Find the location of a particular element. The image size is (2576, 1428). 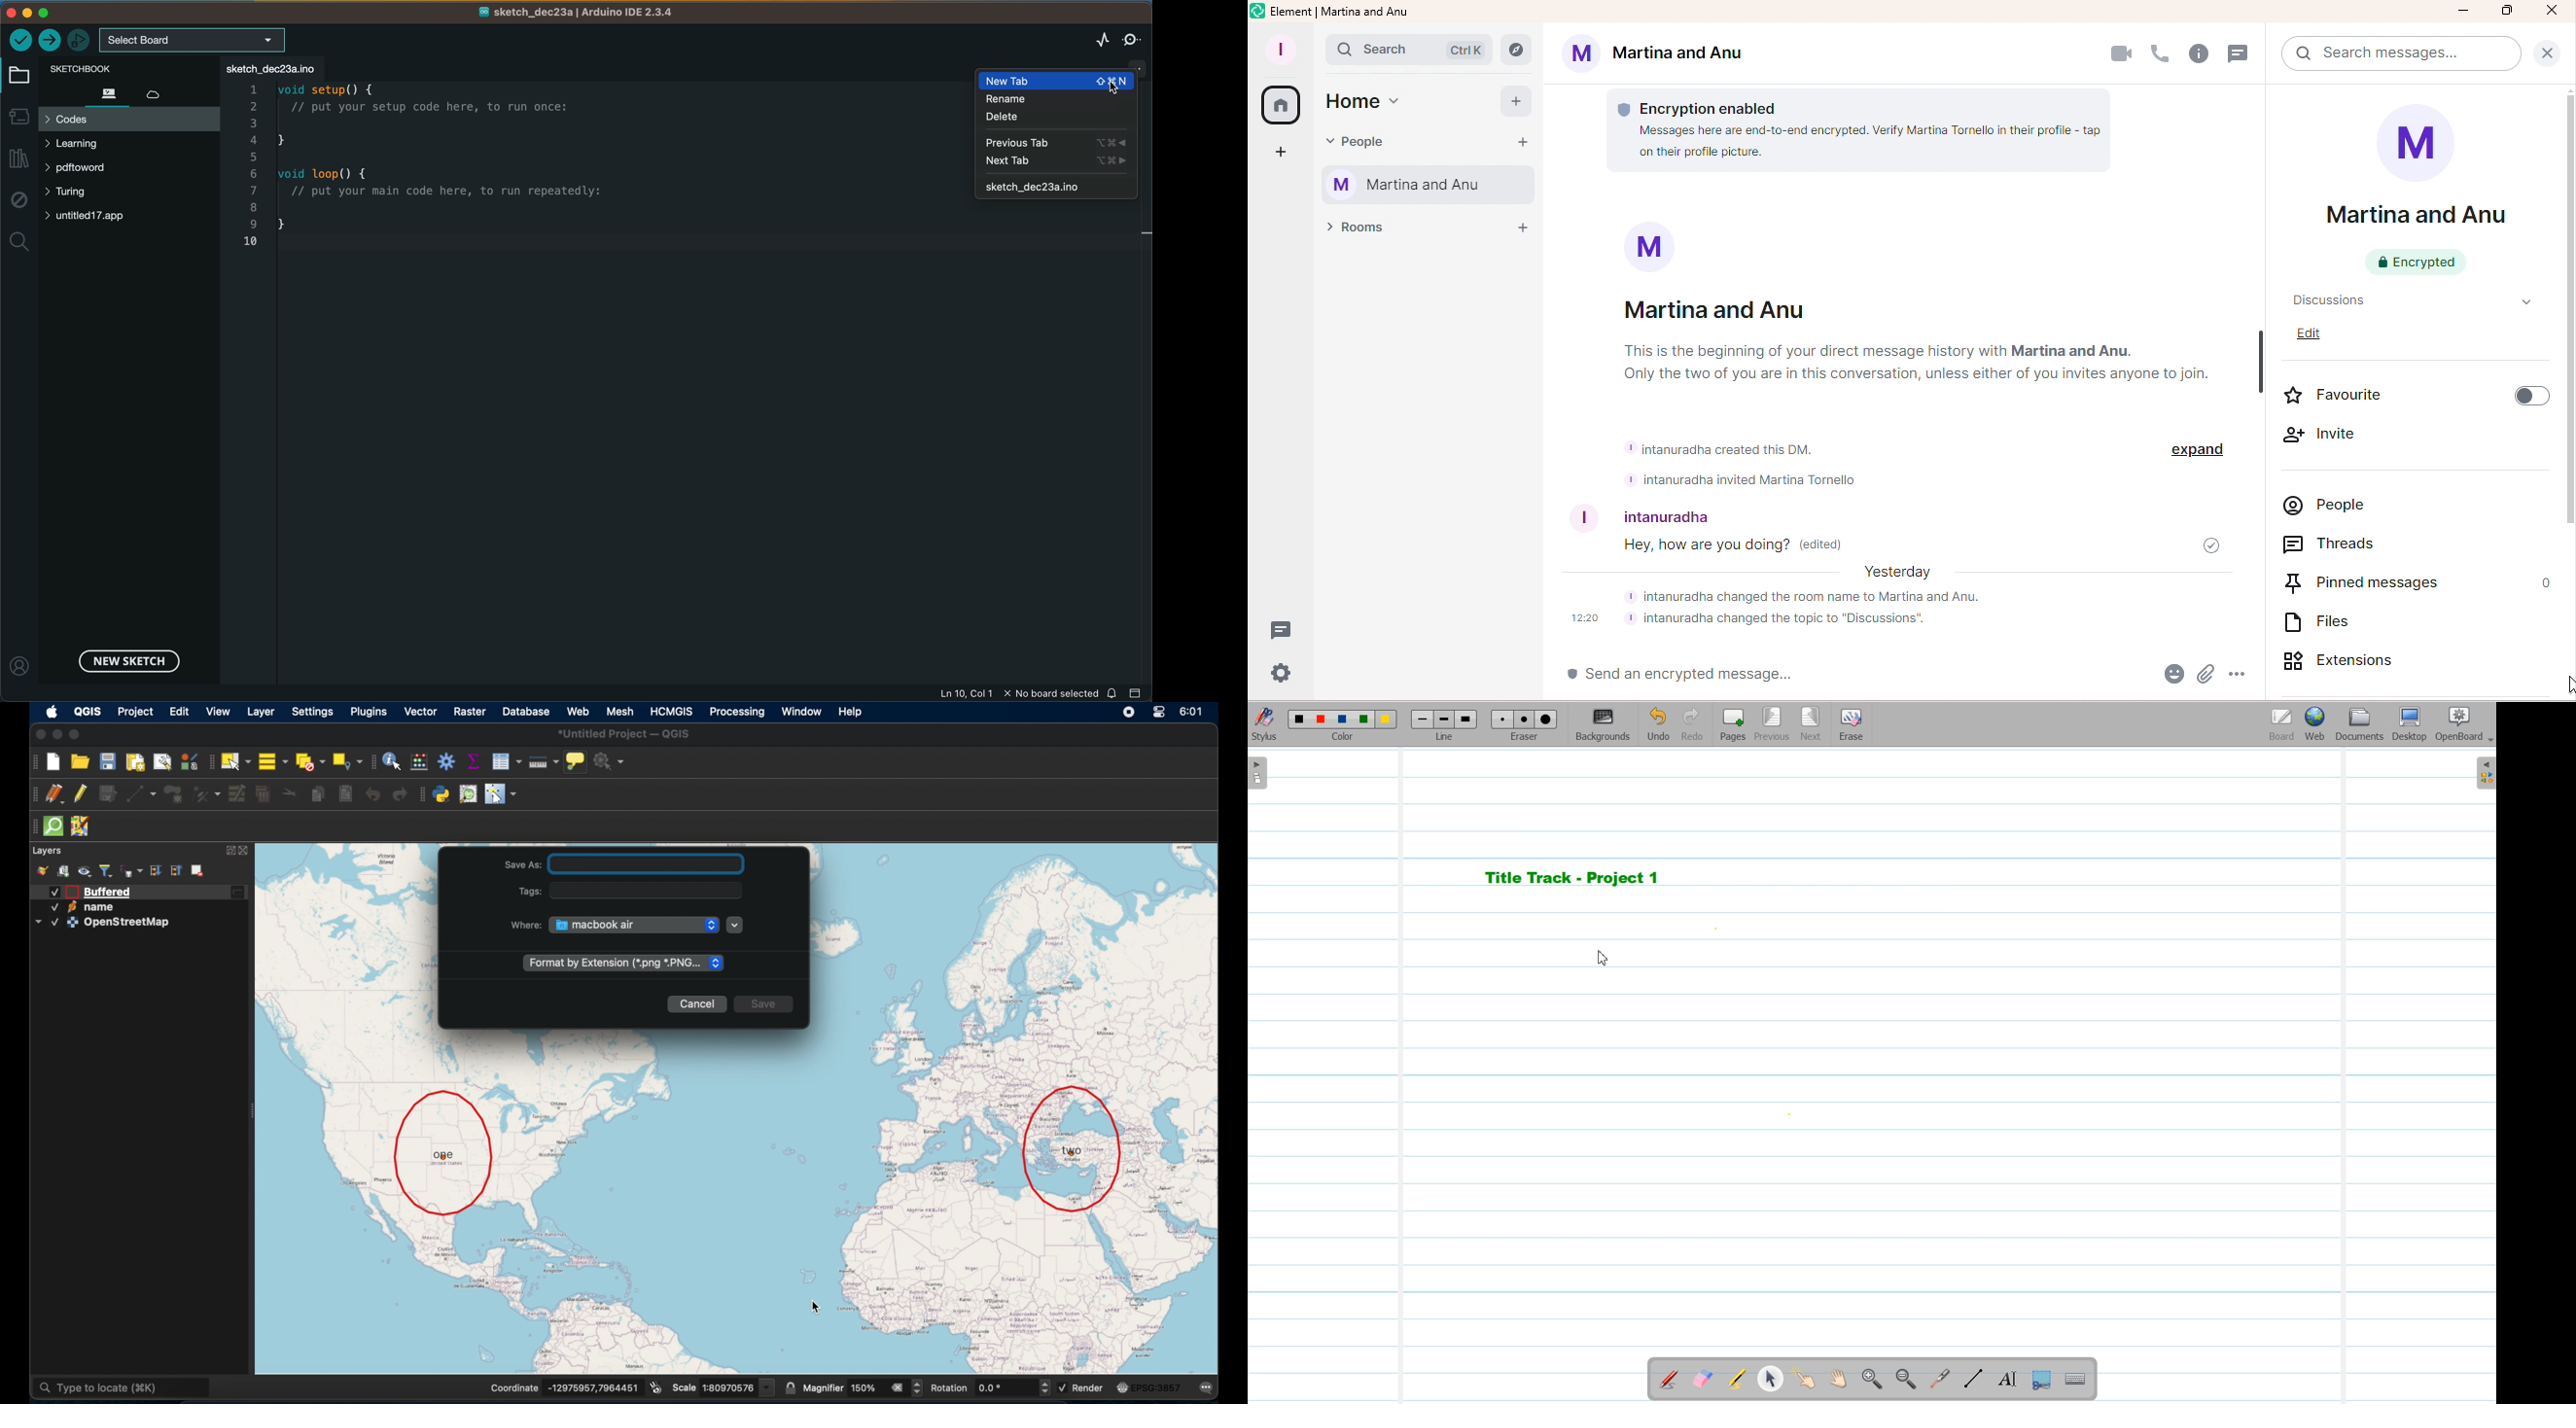

OpenStreetMap is located at coordinates (130, 924).